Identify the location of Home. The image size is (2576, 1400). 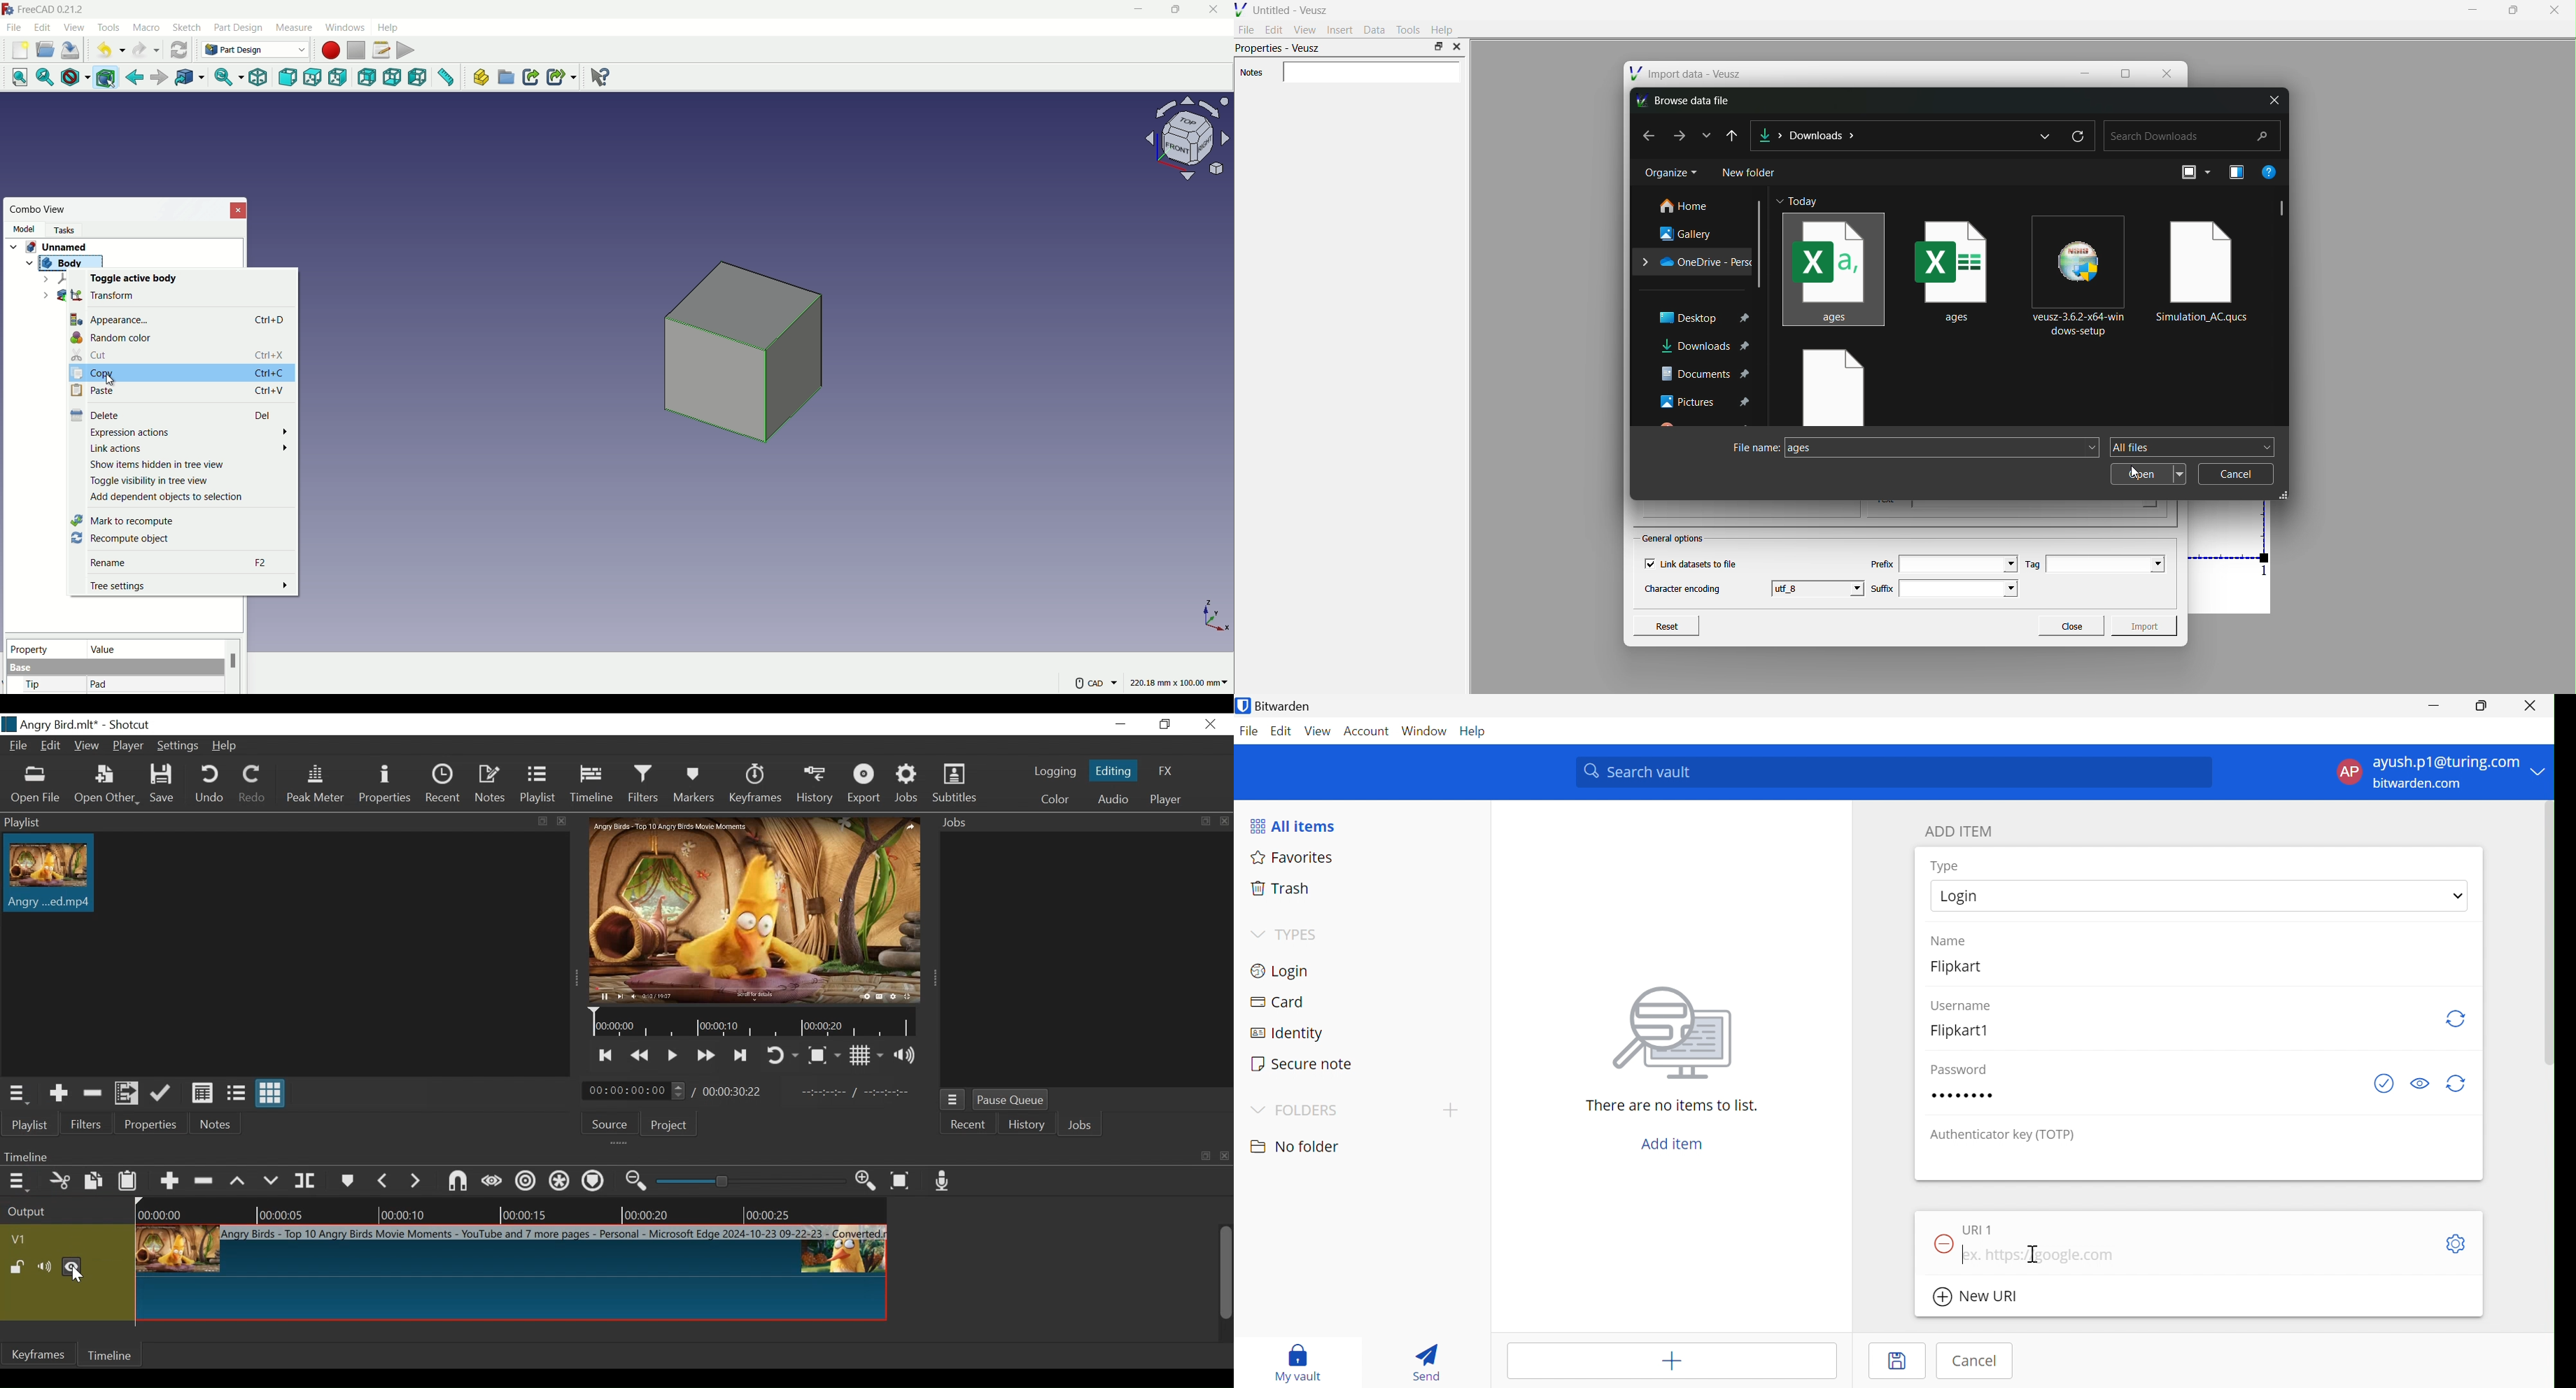
(1687, 206).